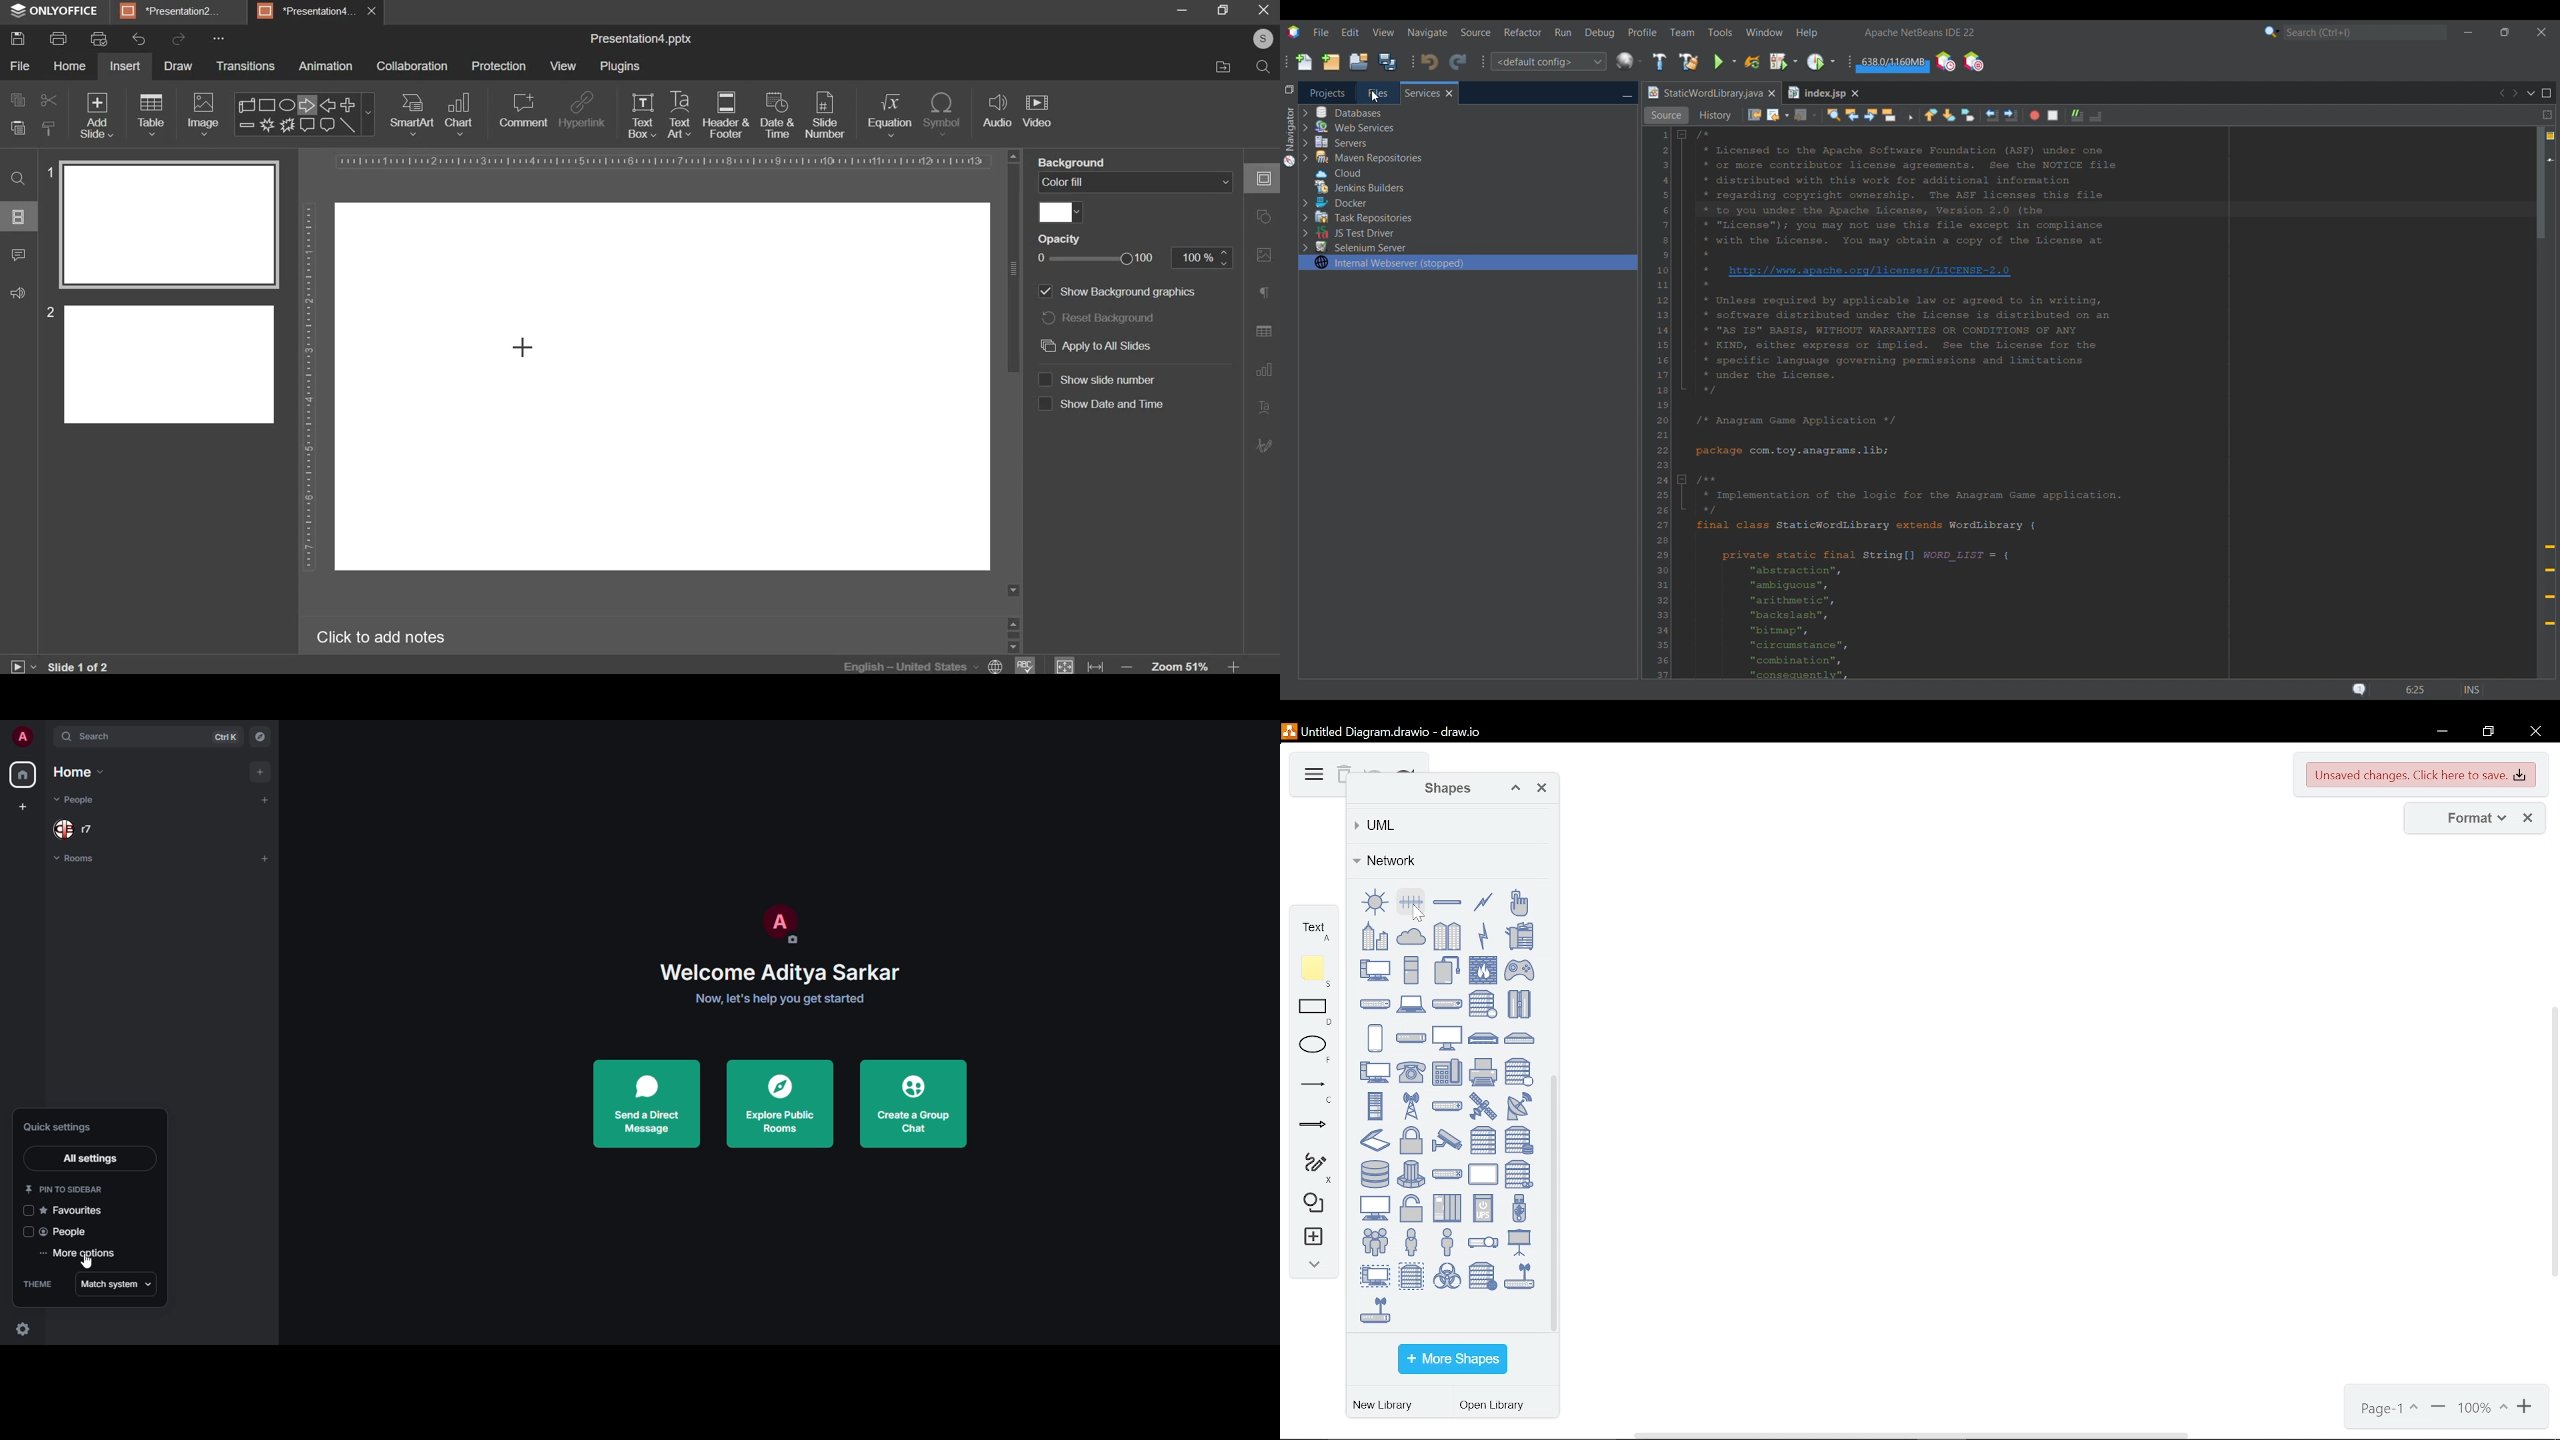 This screenshot has height=1456, width=2576. What do you see at coordinates (1444, 825) in the screenshot?
I see `UML` at bounding box center [1444, 825].